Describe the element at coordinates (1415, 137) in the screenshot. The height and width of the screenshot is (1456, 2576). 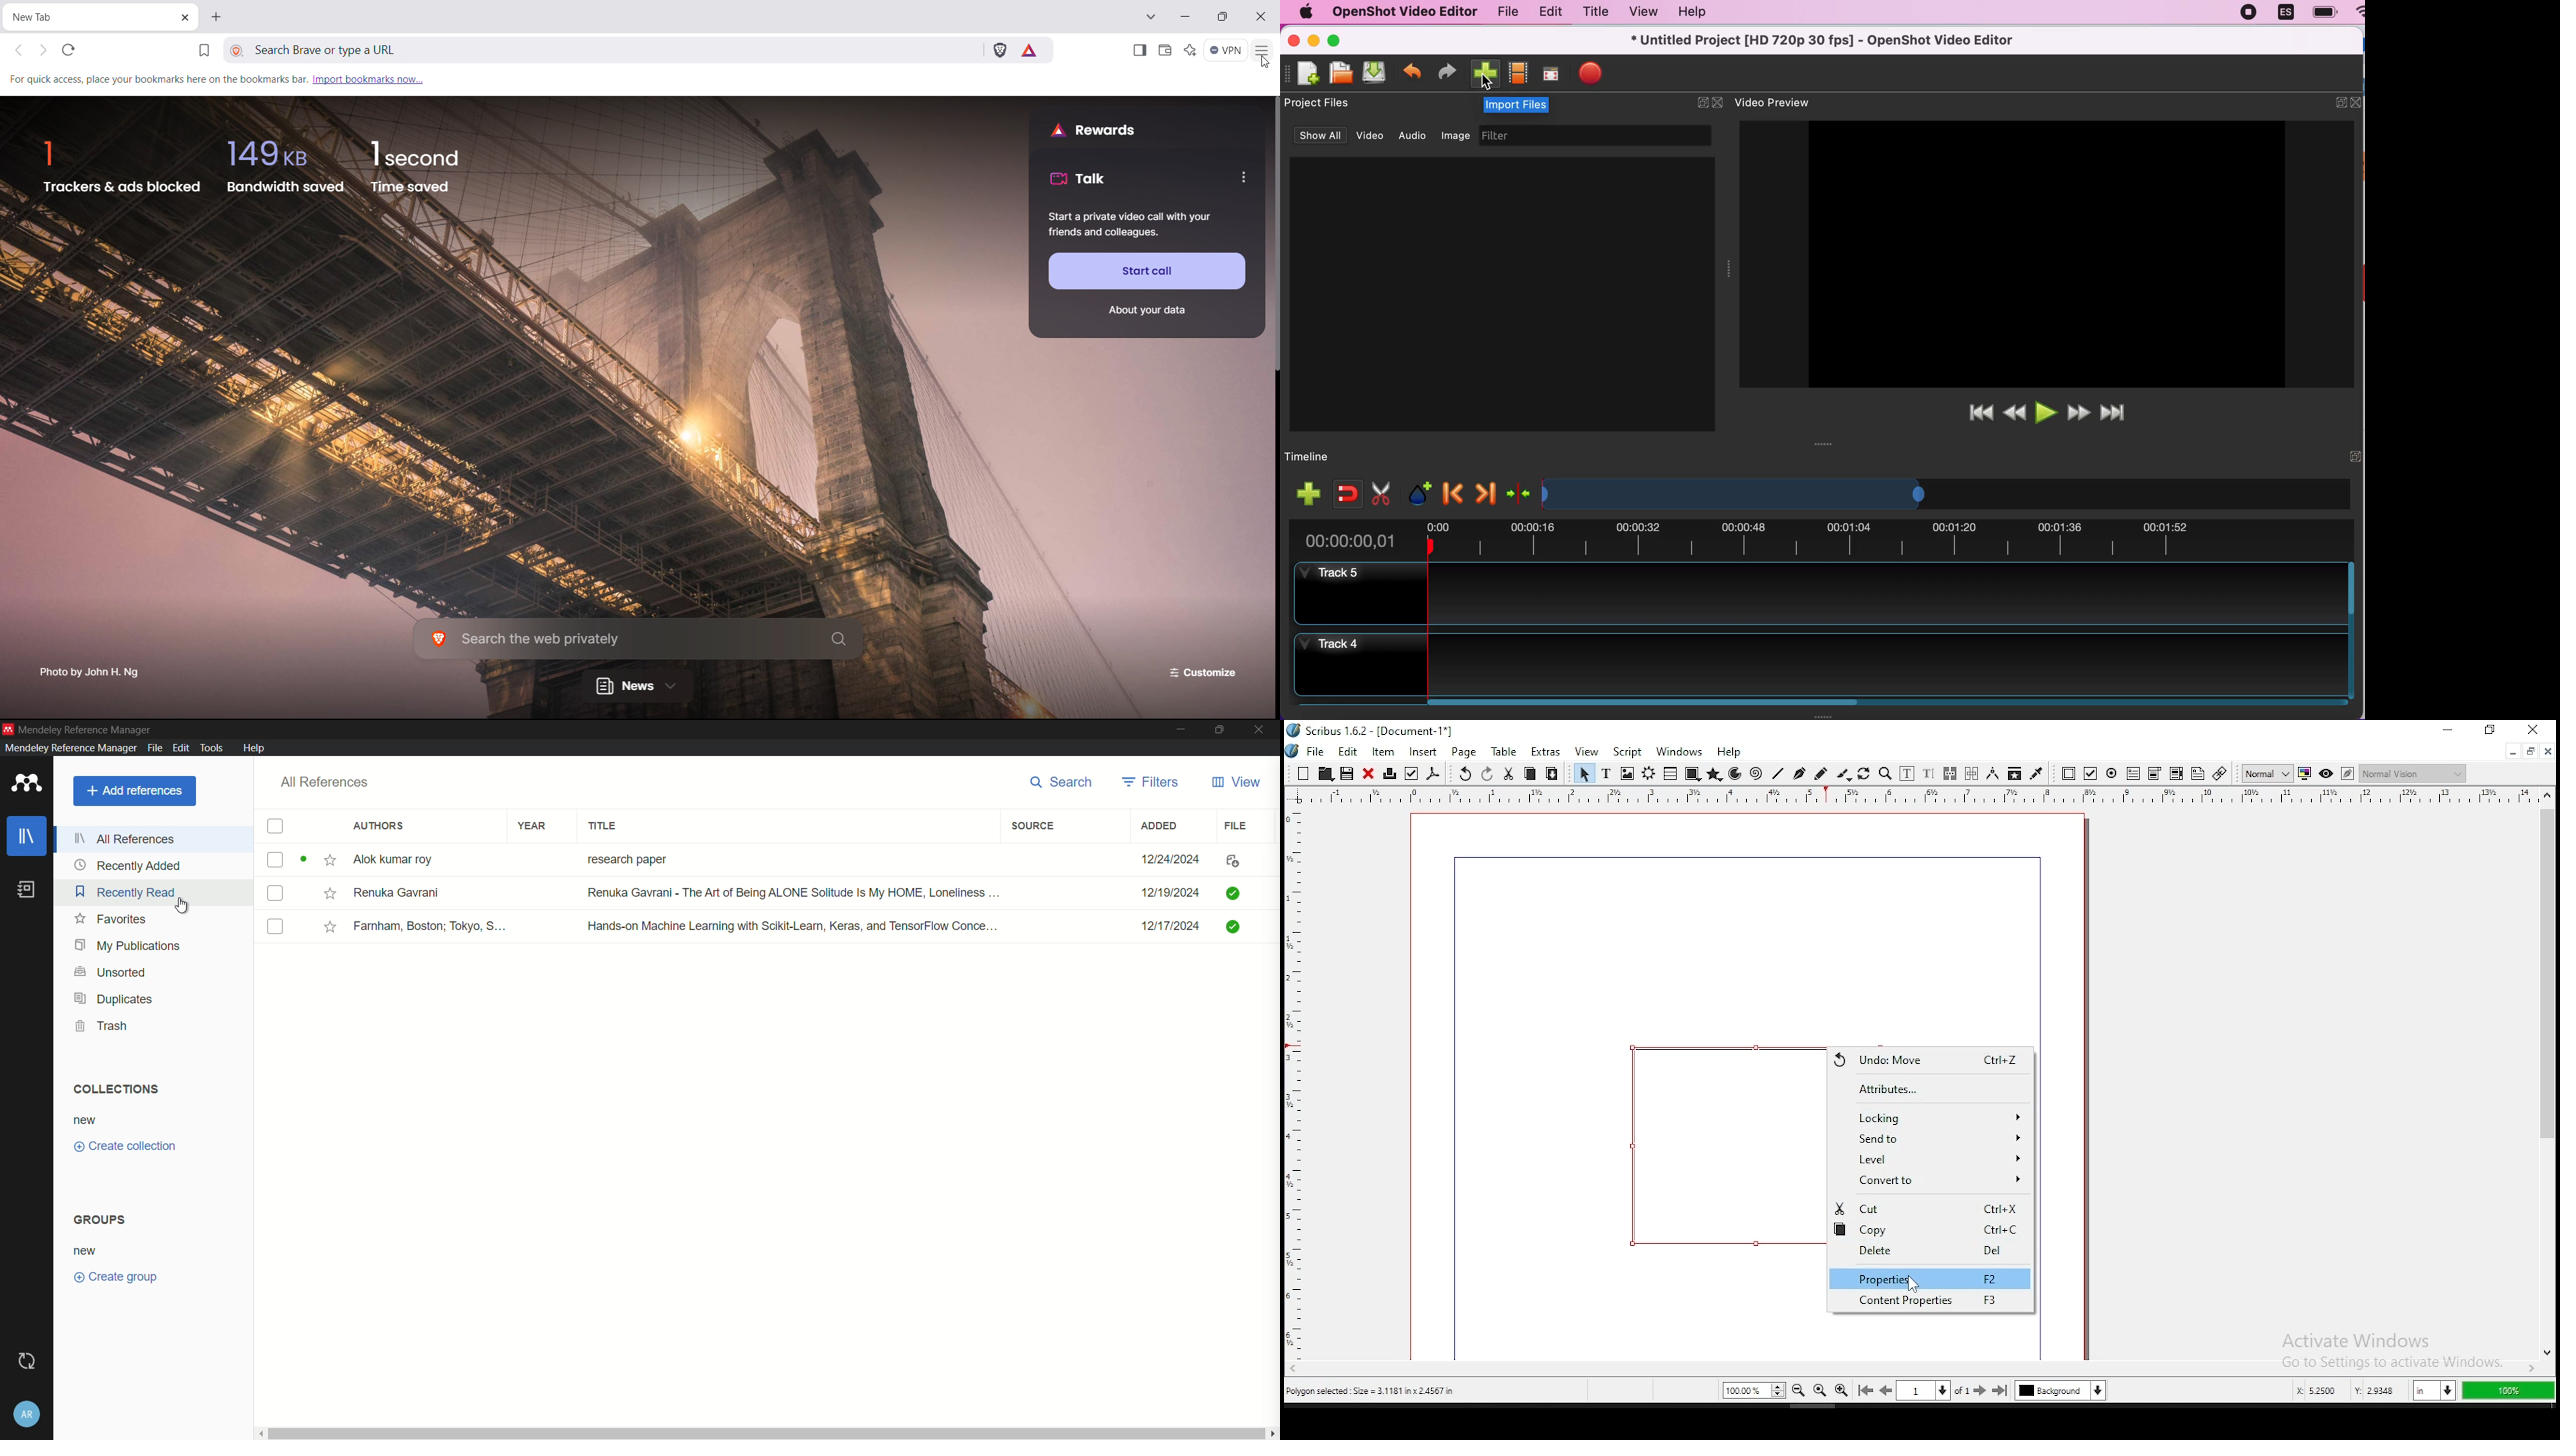
I see `audio` at that location.